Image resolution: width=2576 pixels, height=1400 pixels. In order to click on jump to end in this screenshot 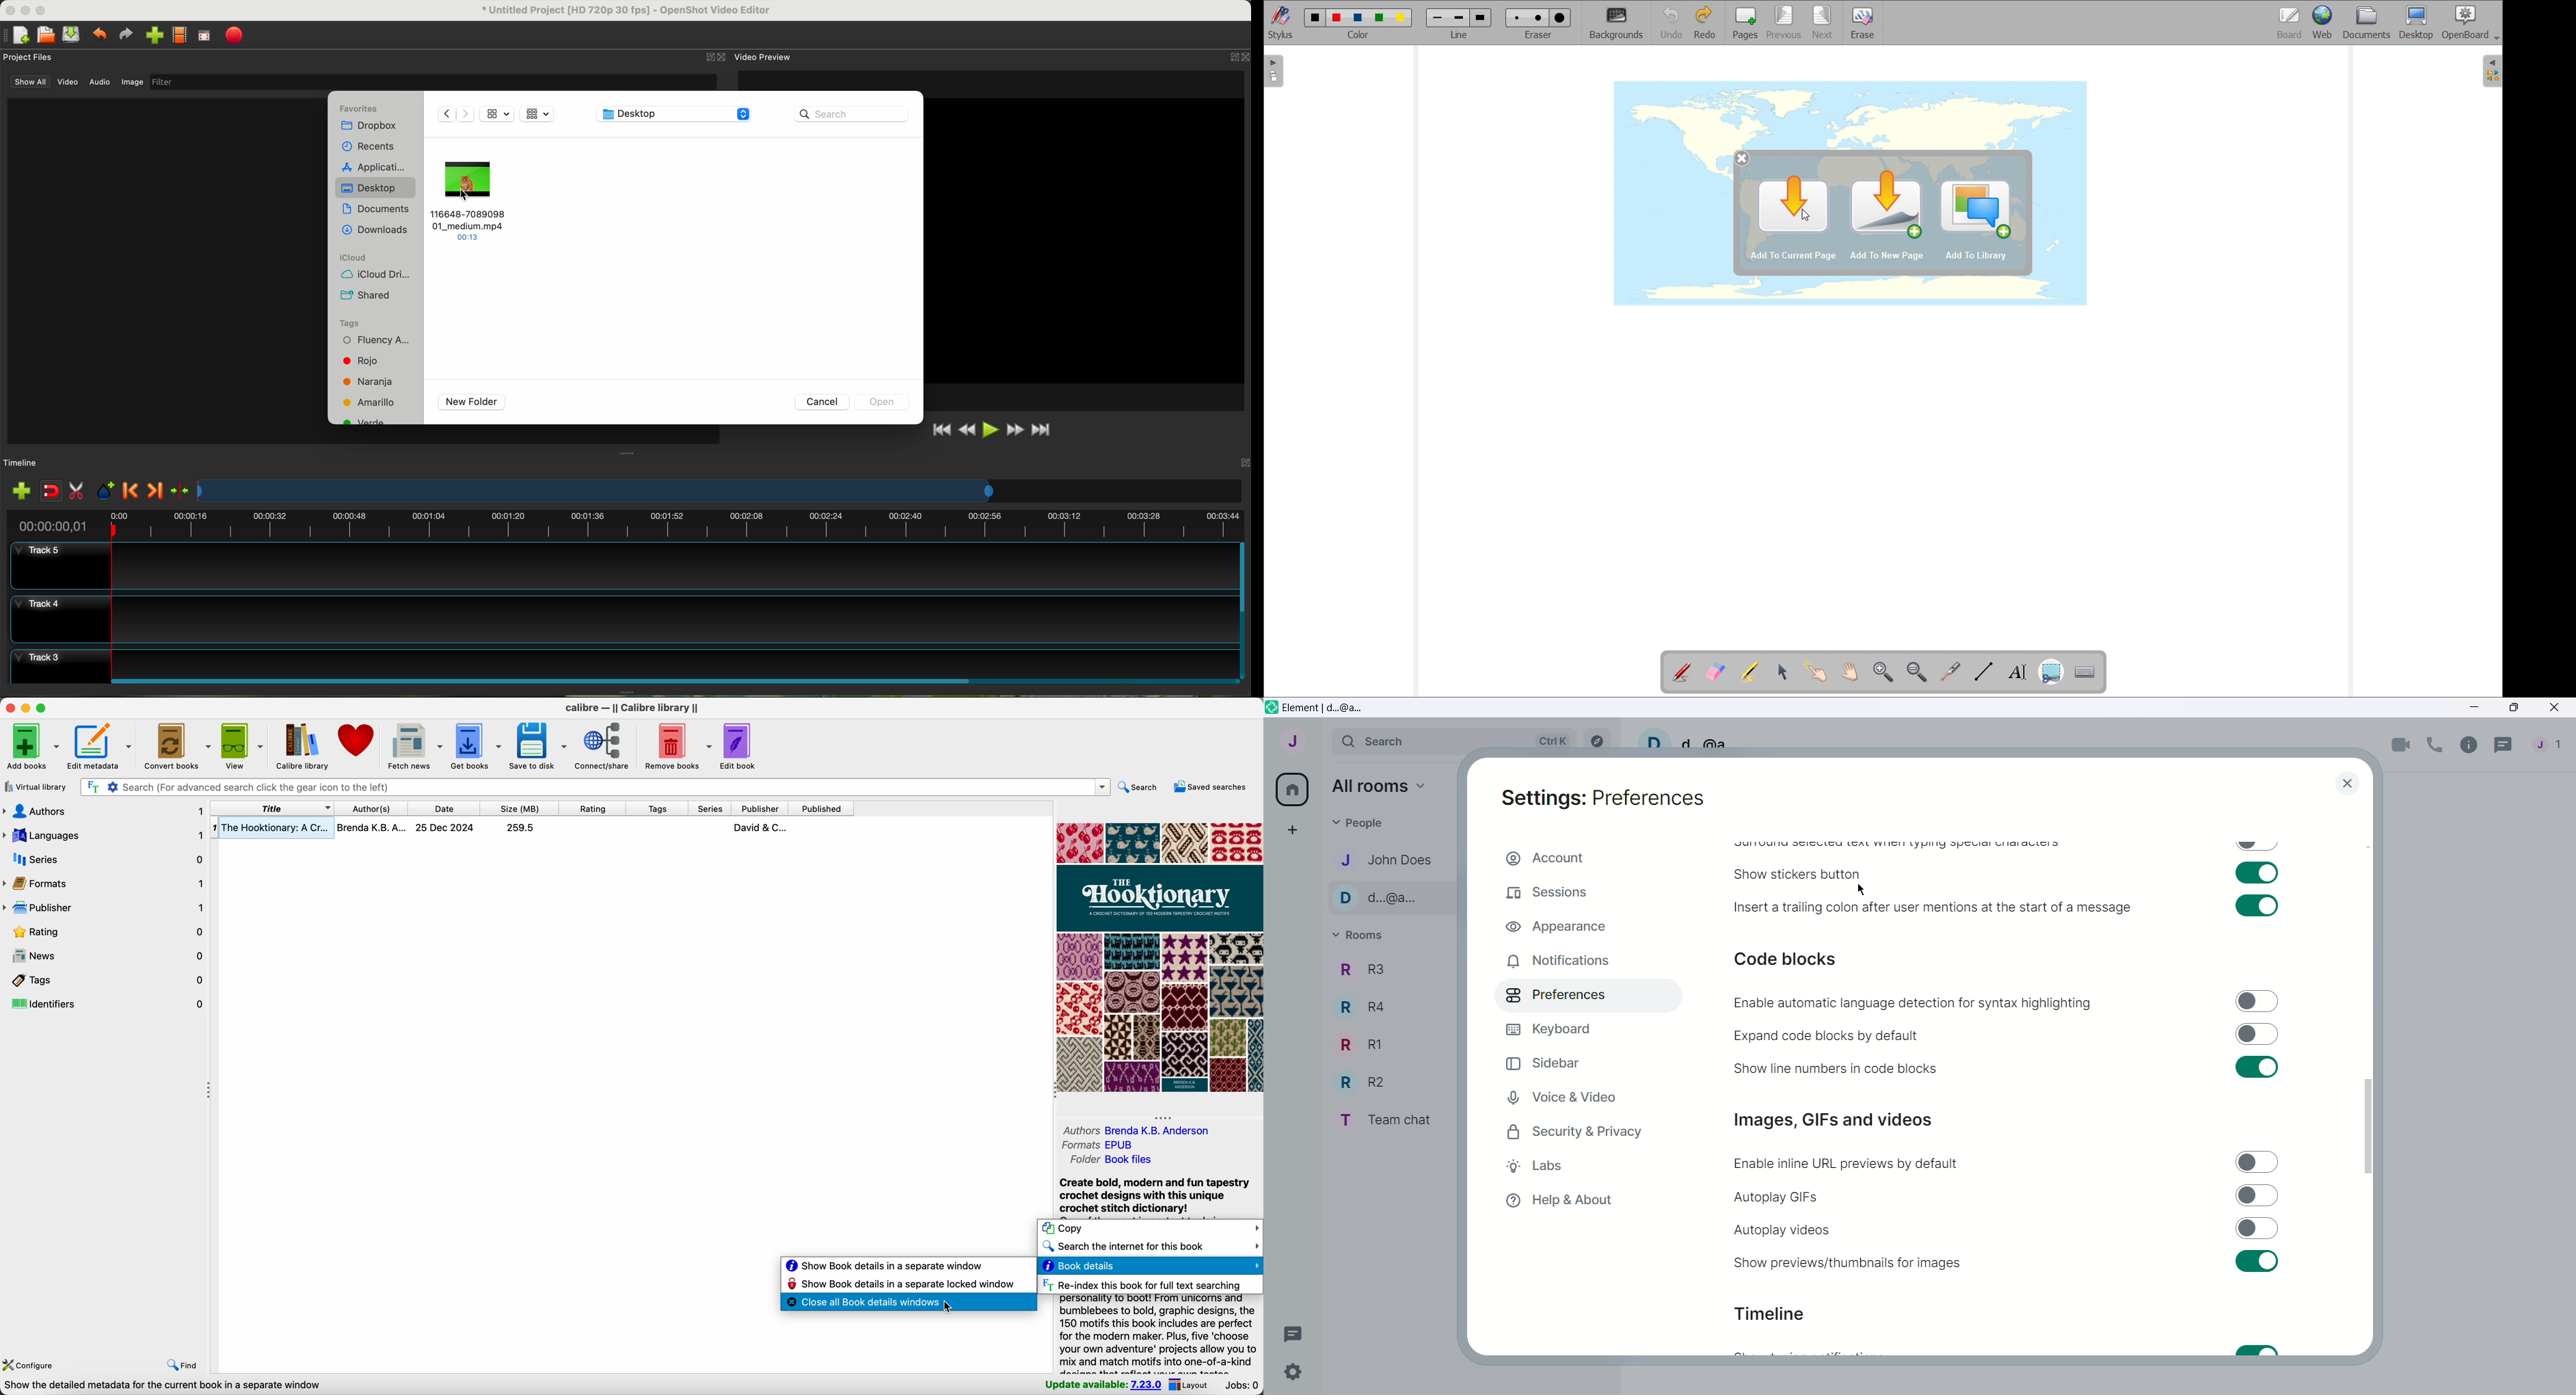, I will do `click(1043, 431)`.